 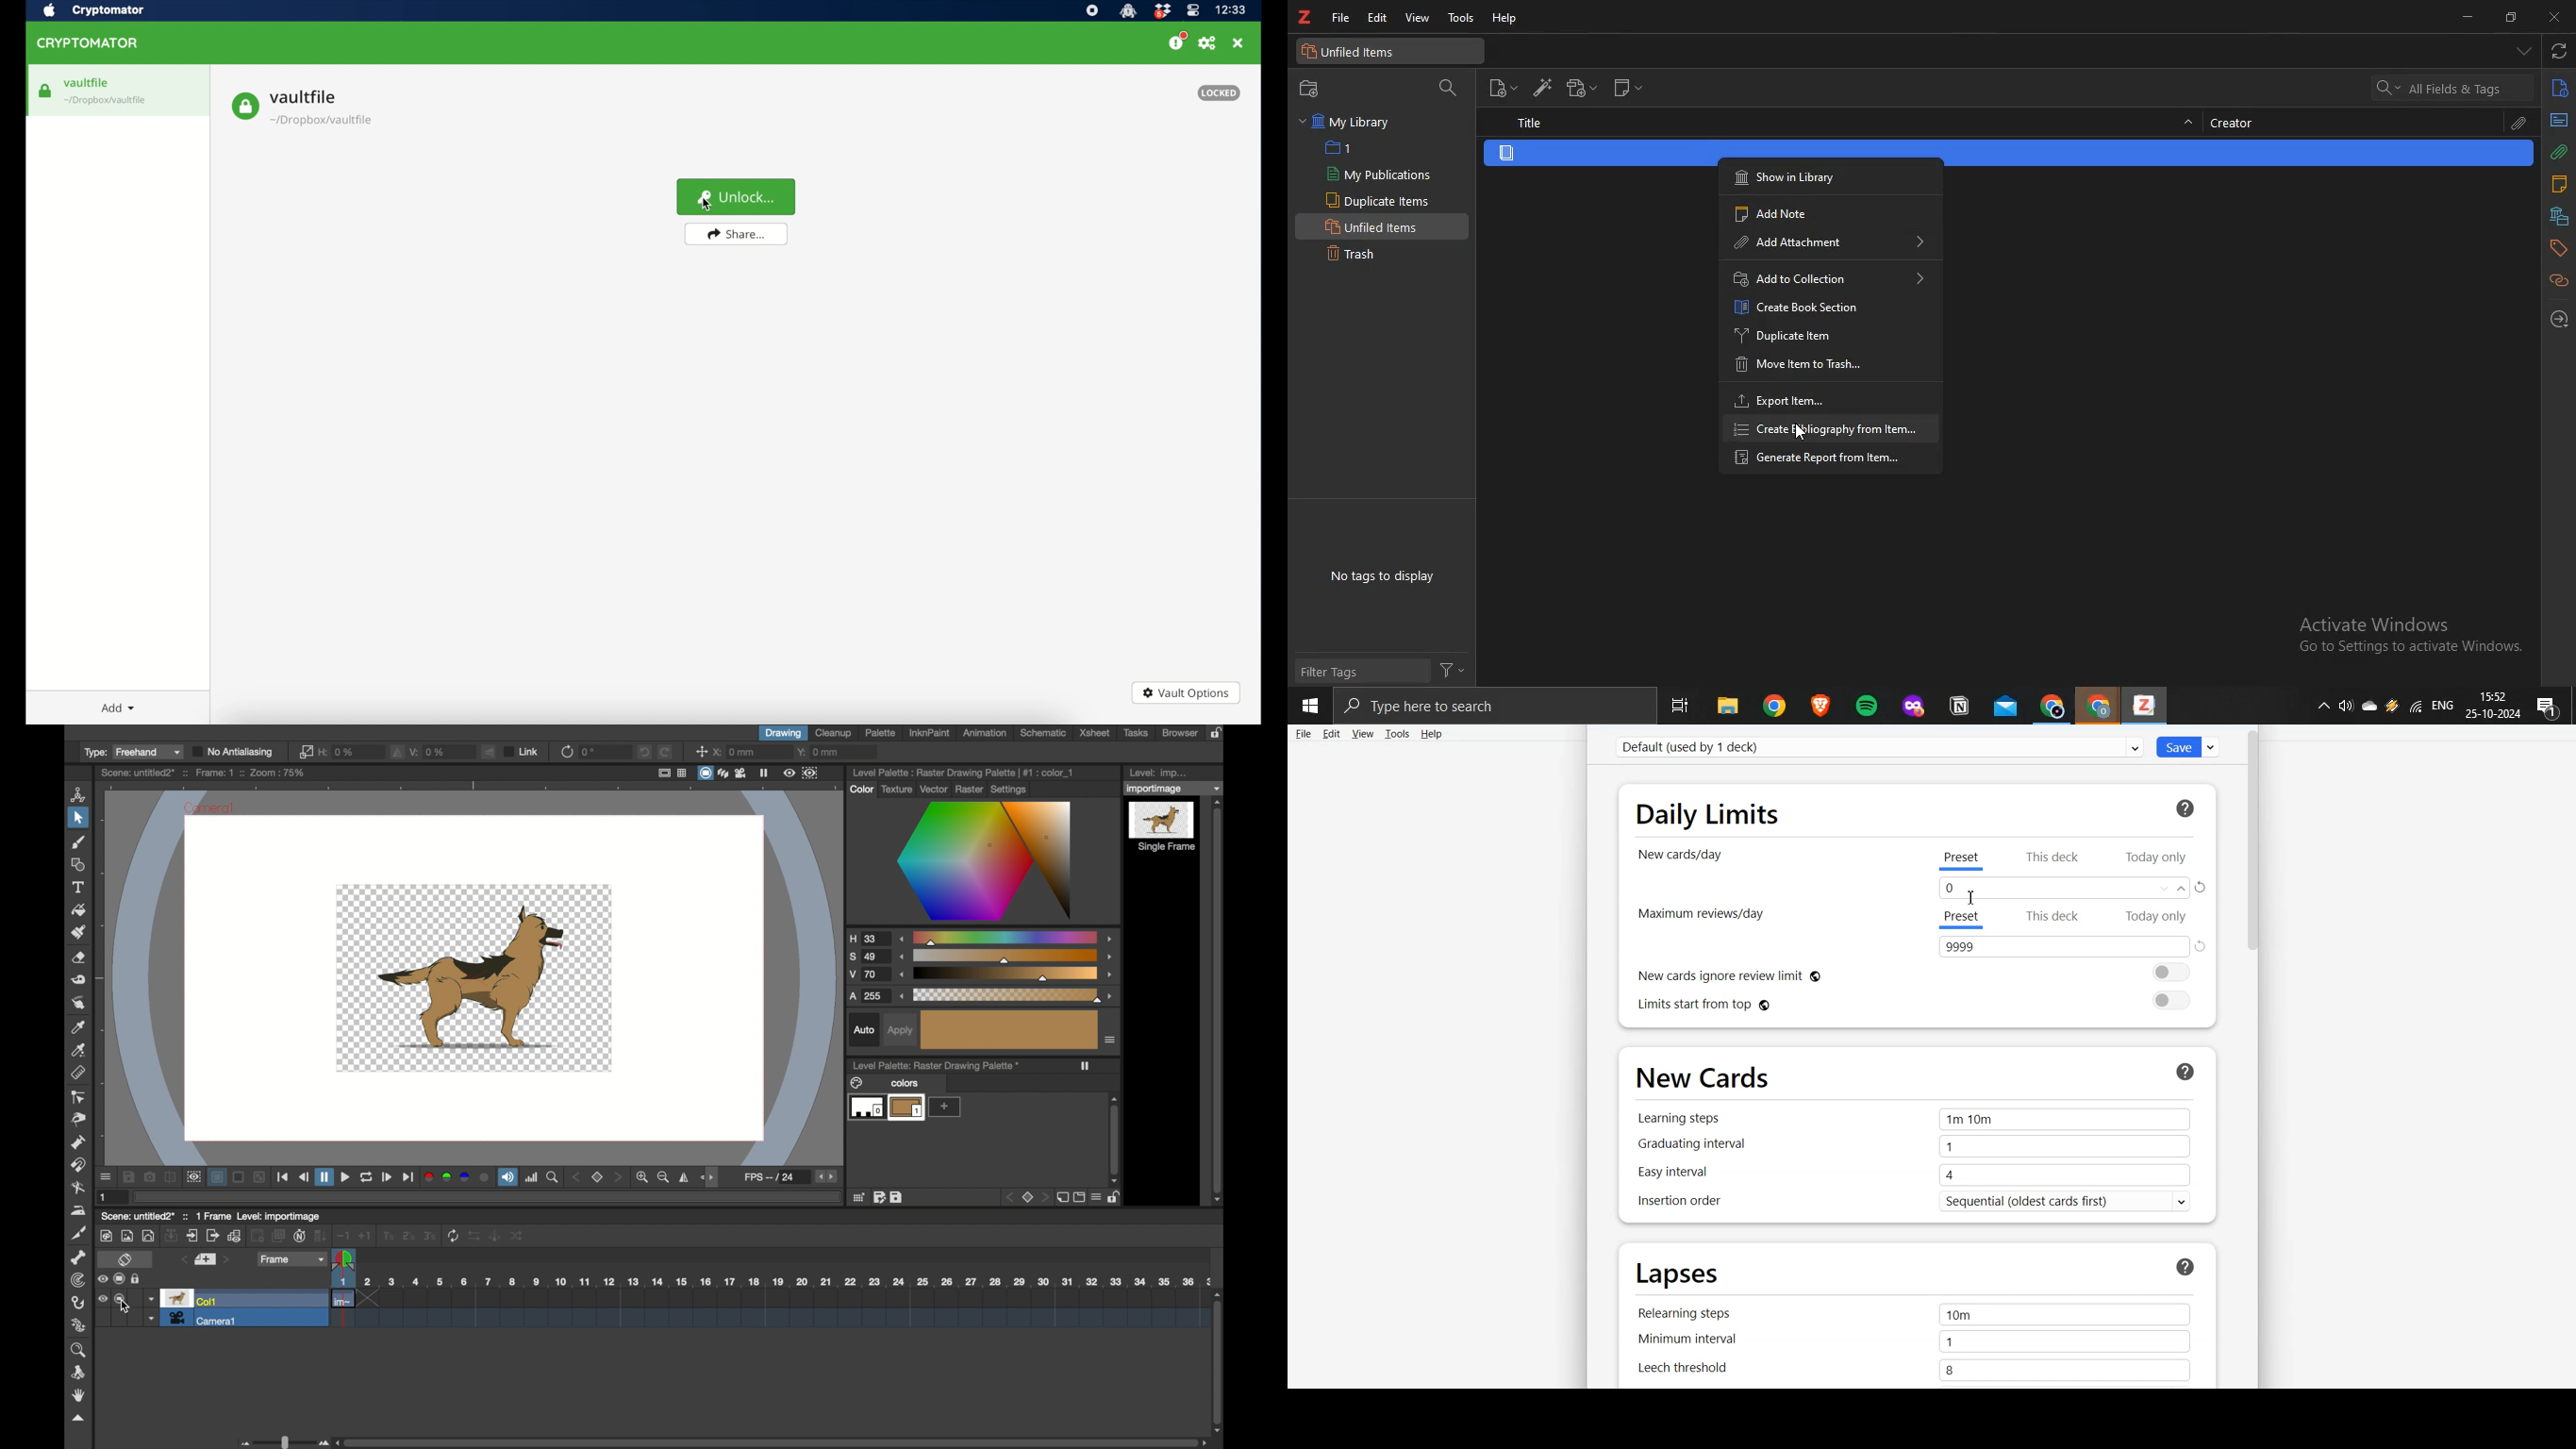 I want to click on down, so click(x=322, y=1236).